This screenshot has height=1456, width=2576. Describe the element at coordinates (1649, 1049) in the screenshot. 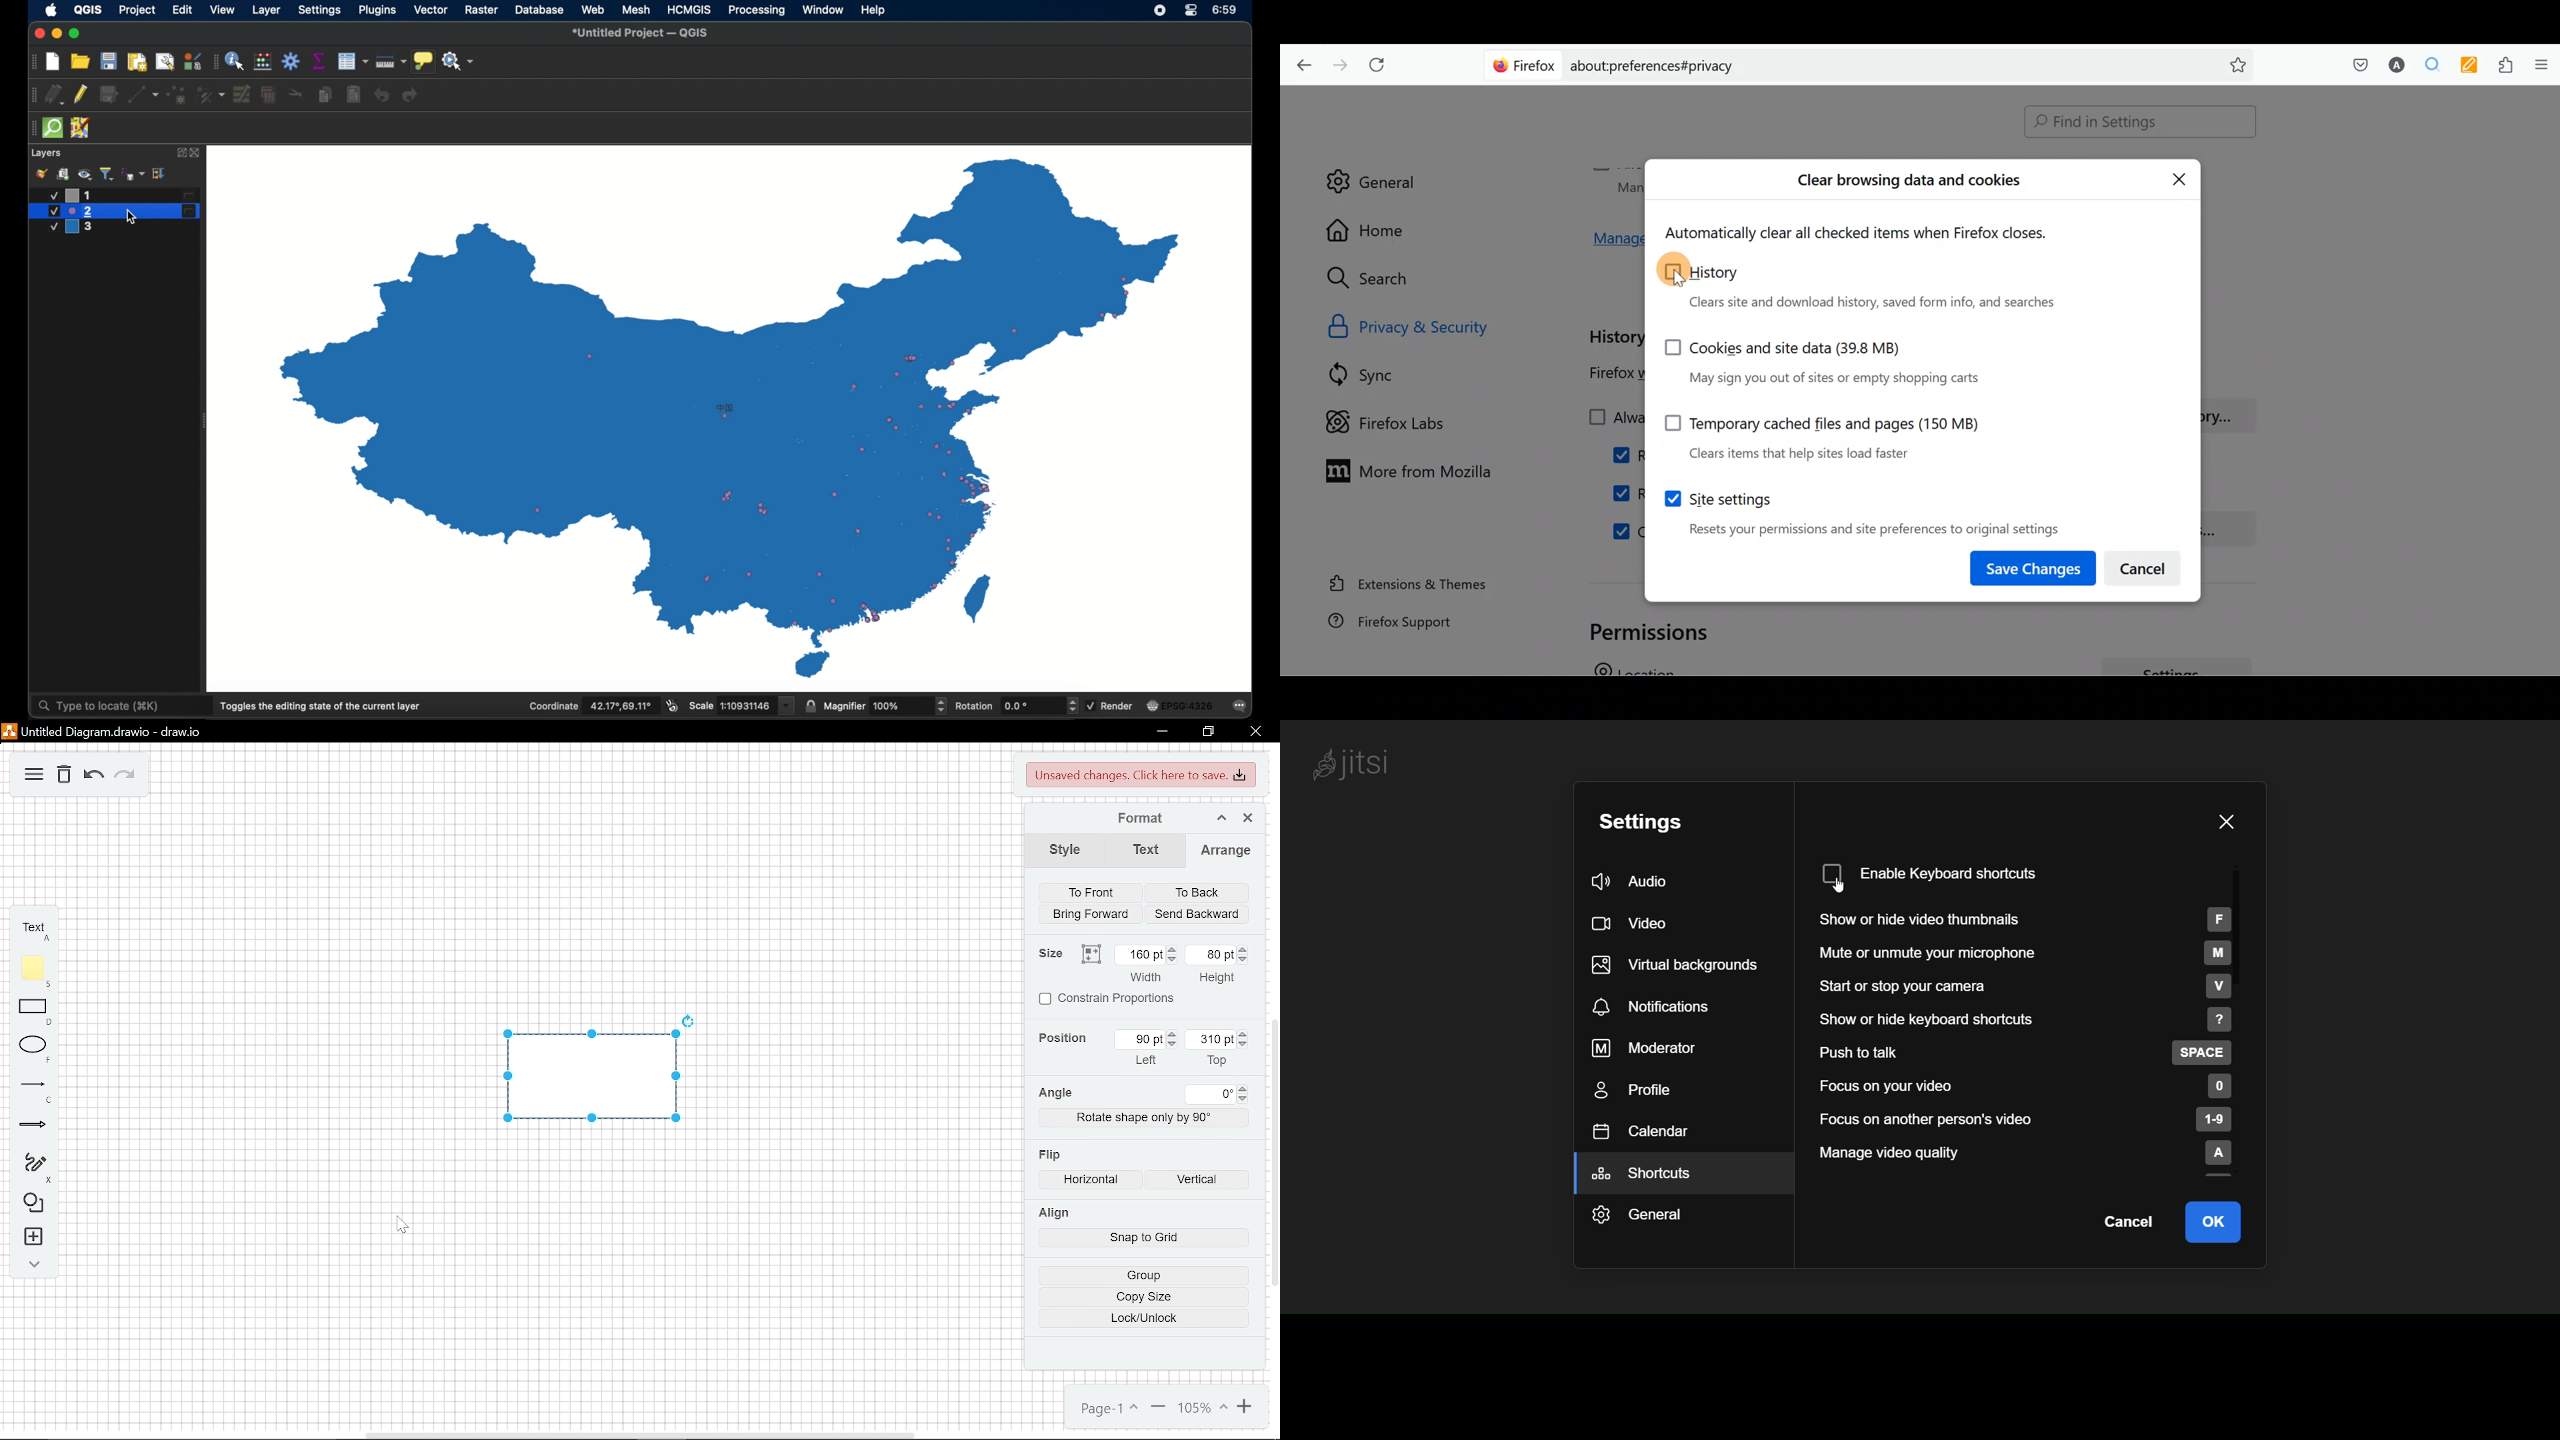

I see `moderator` at that location.